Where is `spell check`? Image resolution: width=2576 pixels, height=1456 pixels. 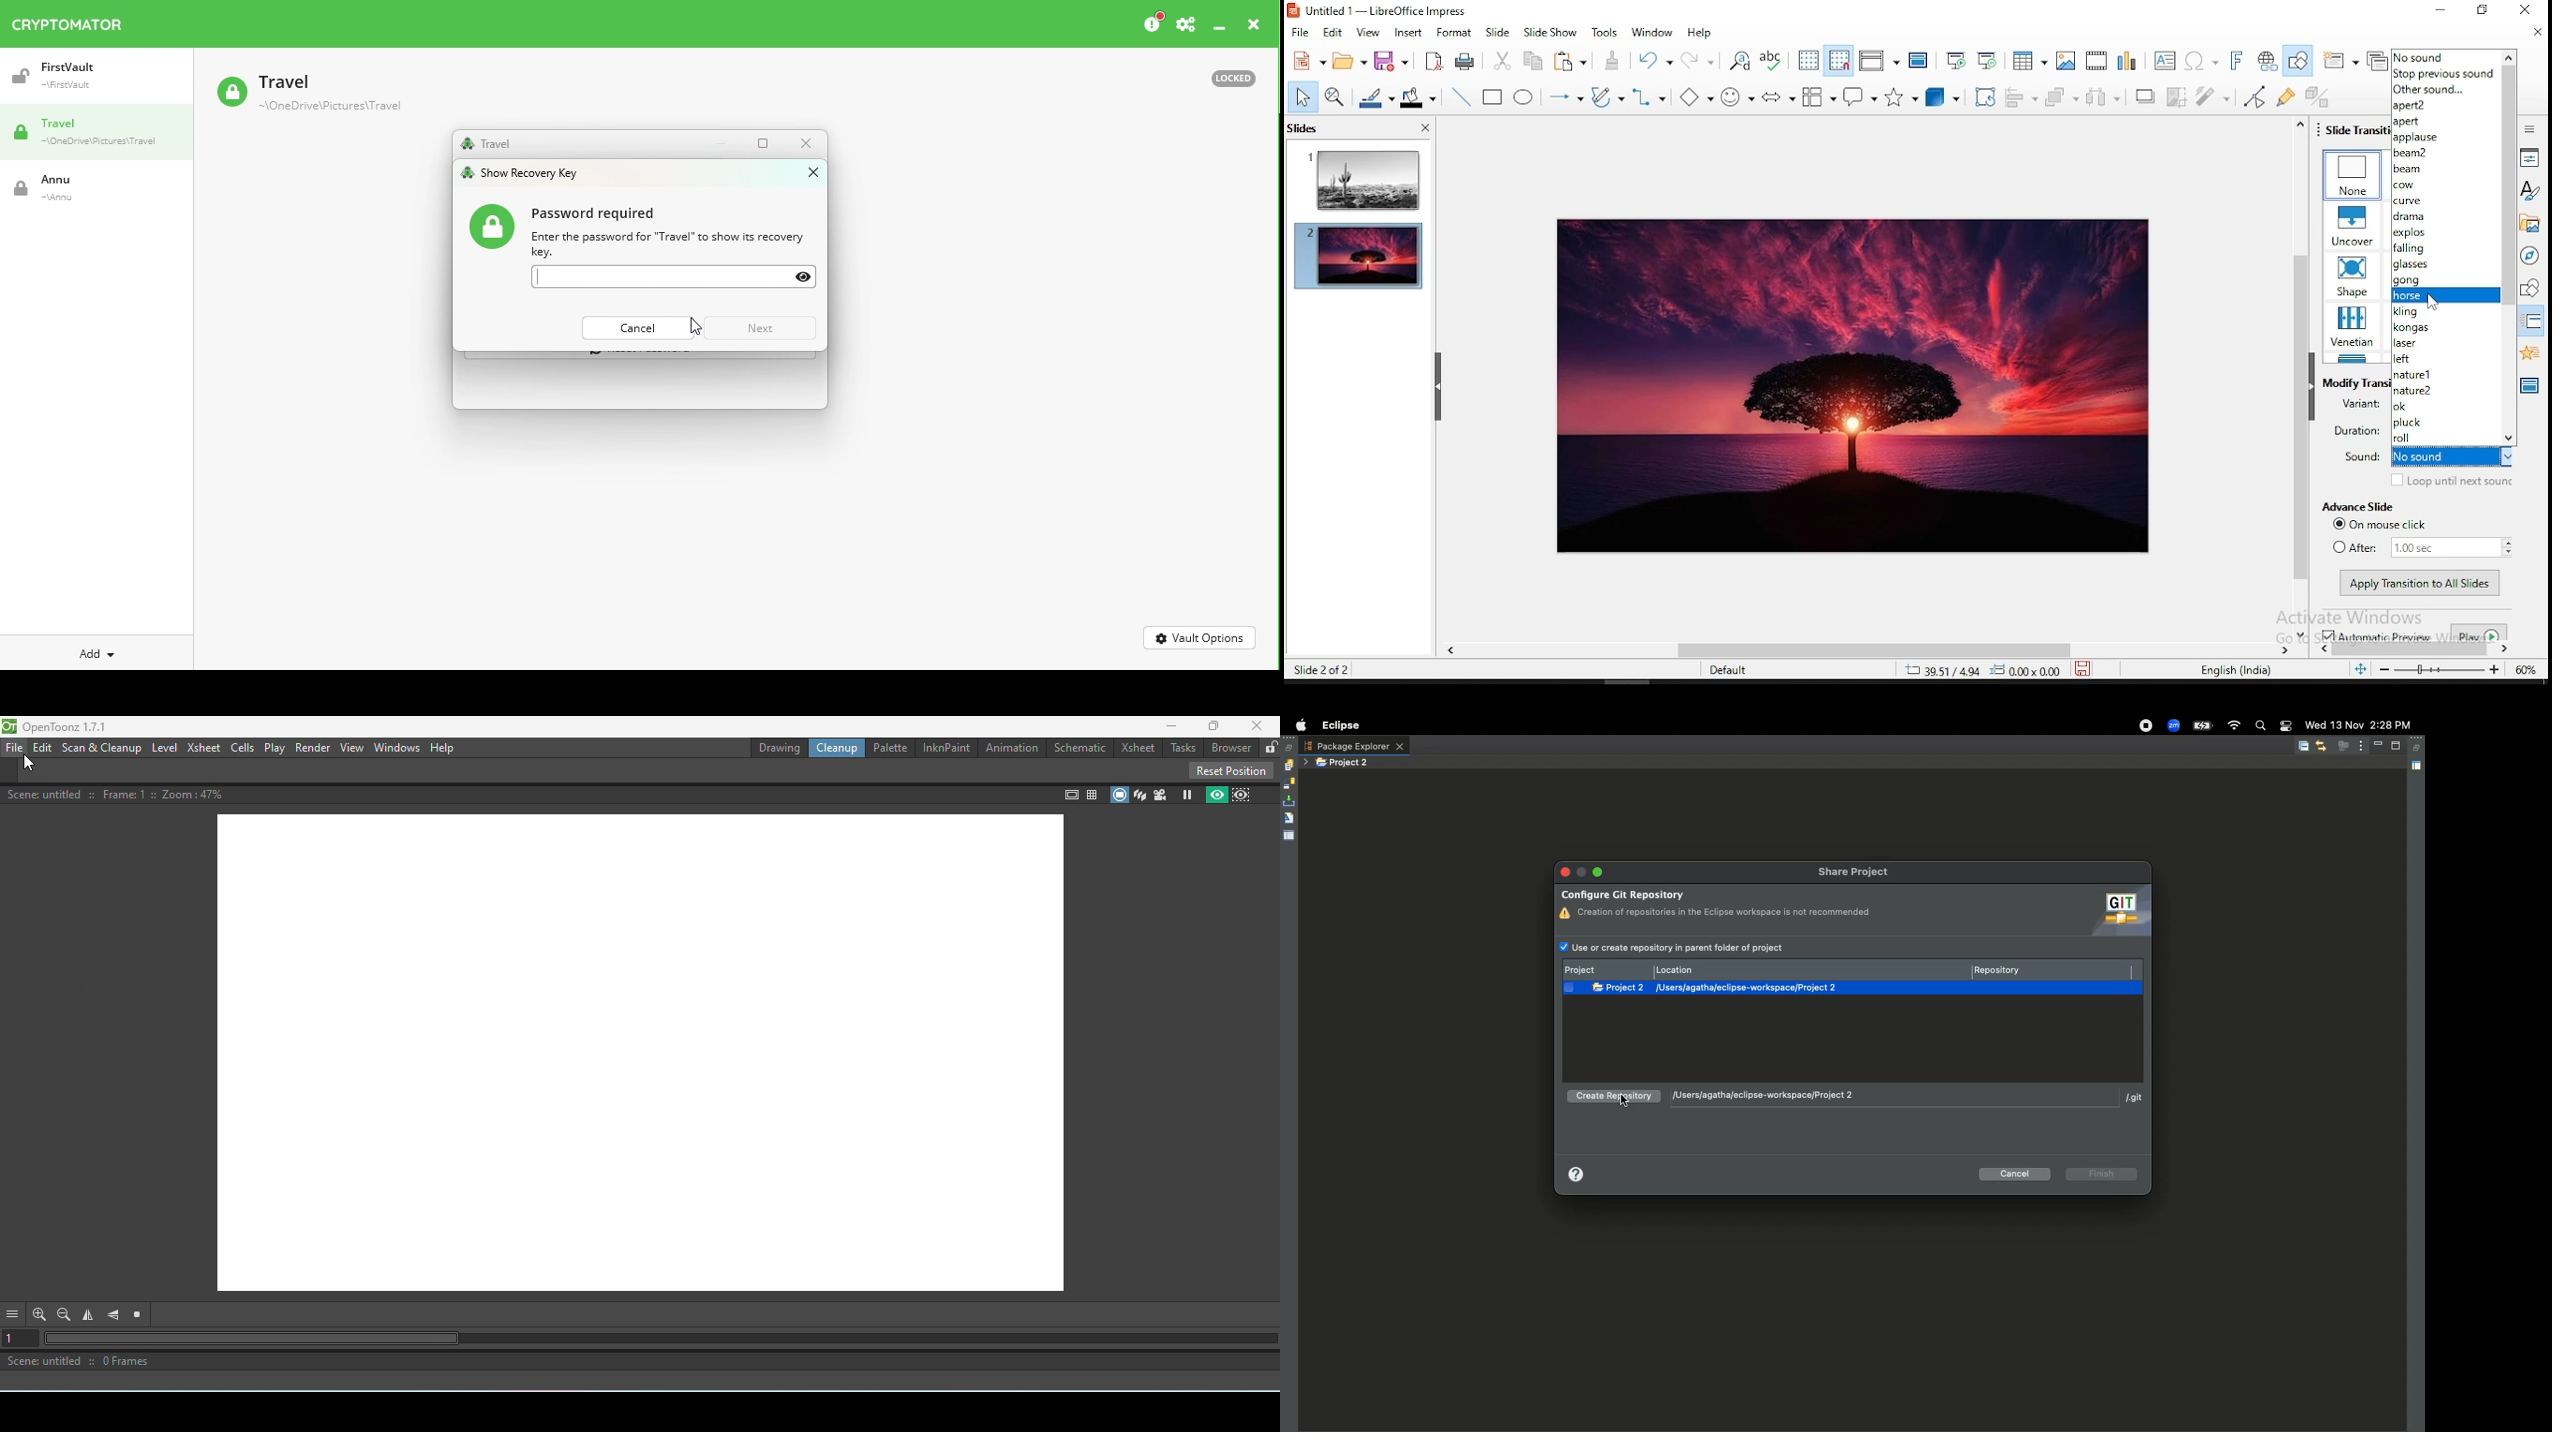
spell check is located at coordinates (1775, 62).